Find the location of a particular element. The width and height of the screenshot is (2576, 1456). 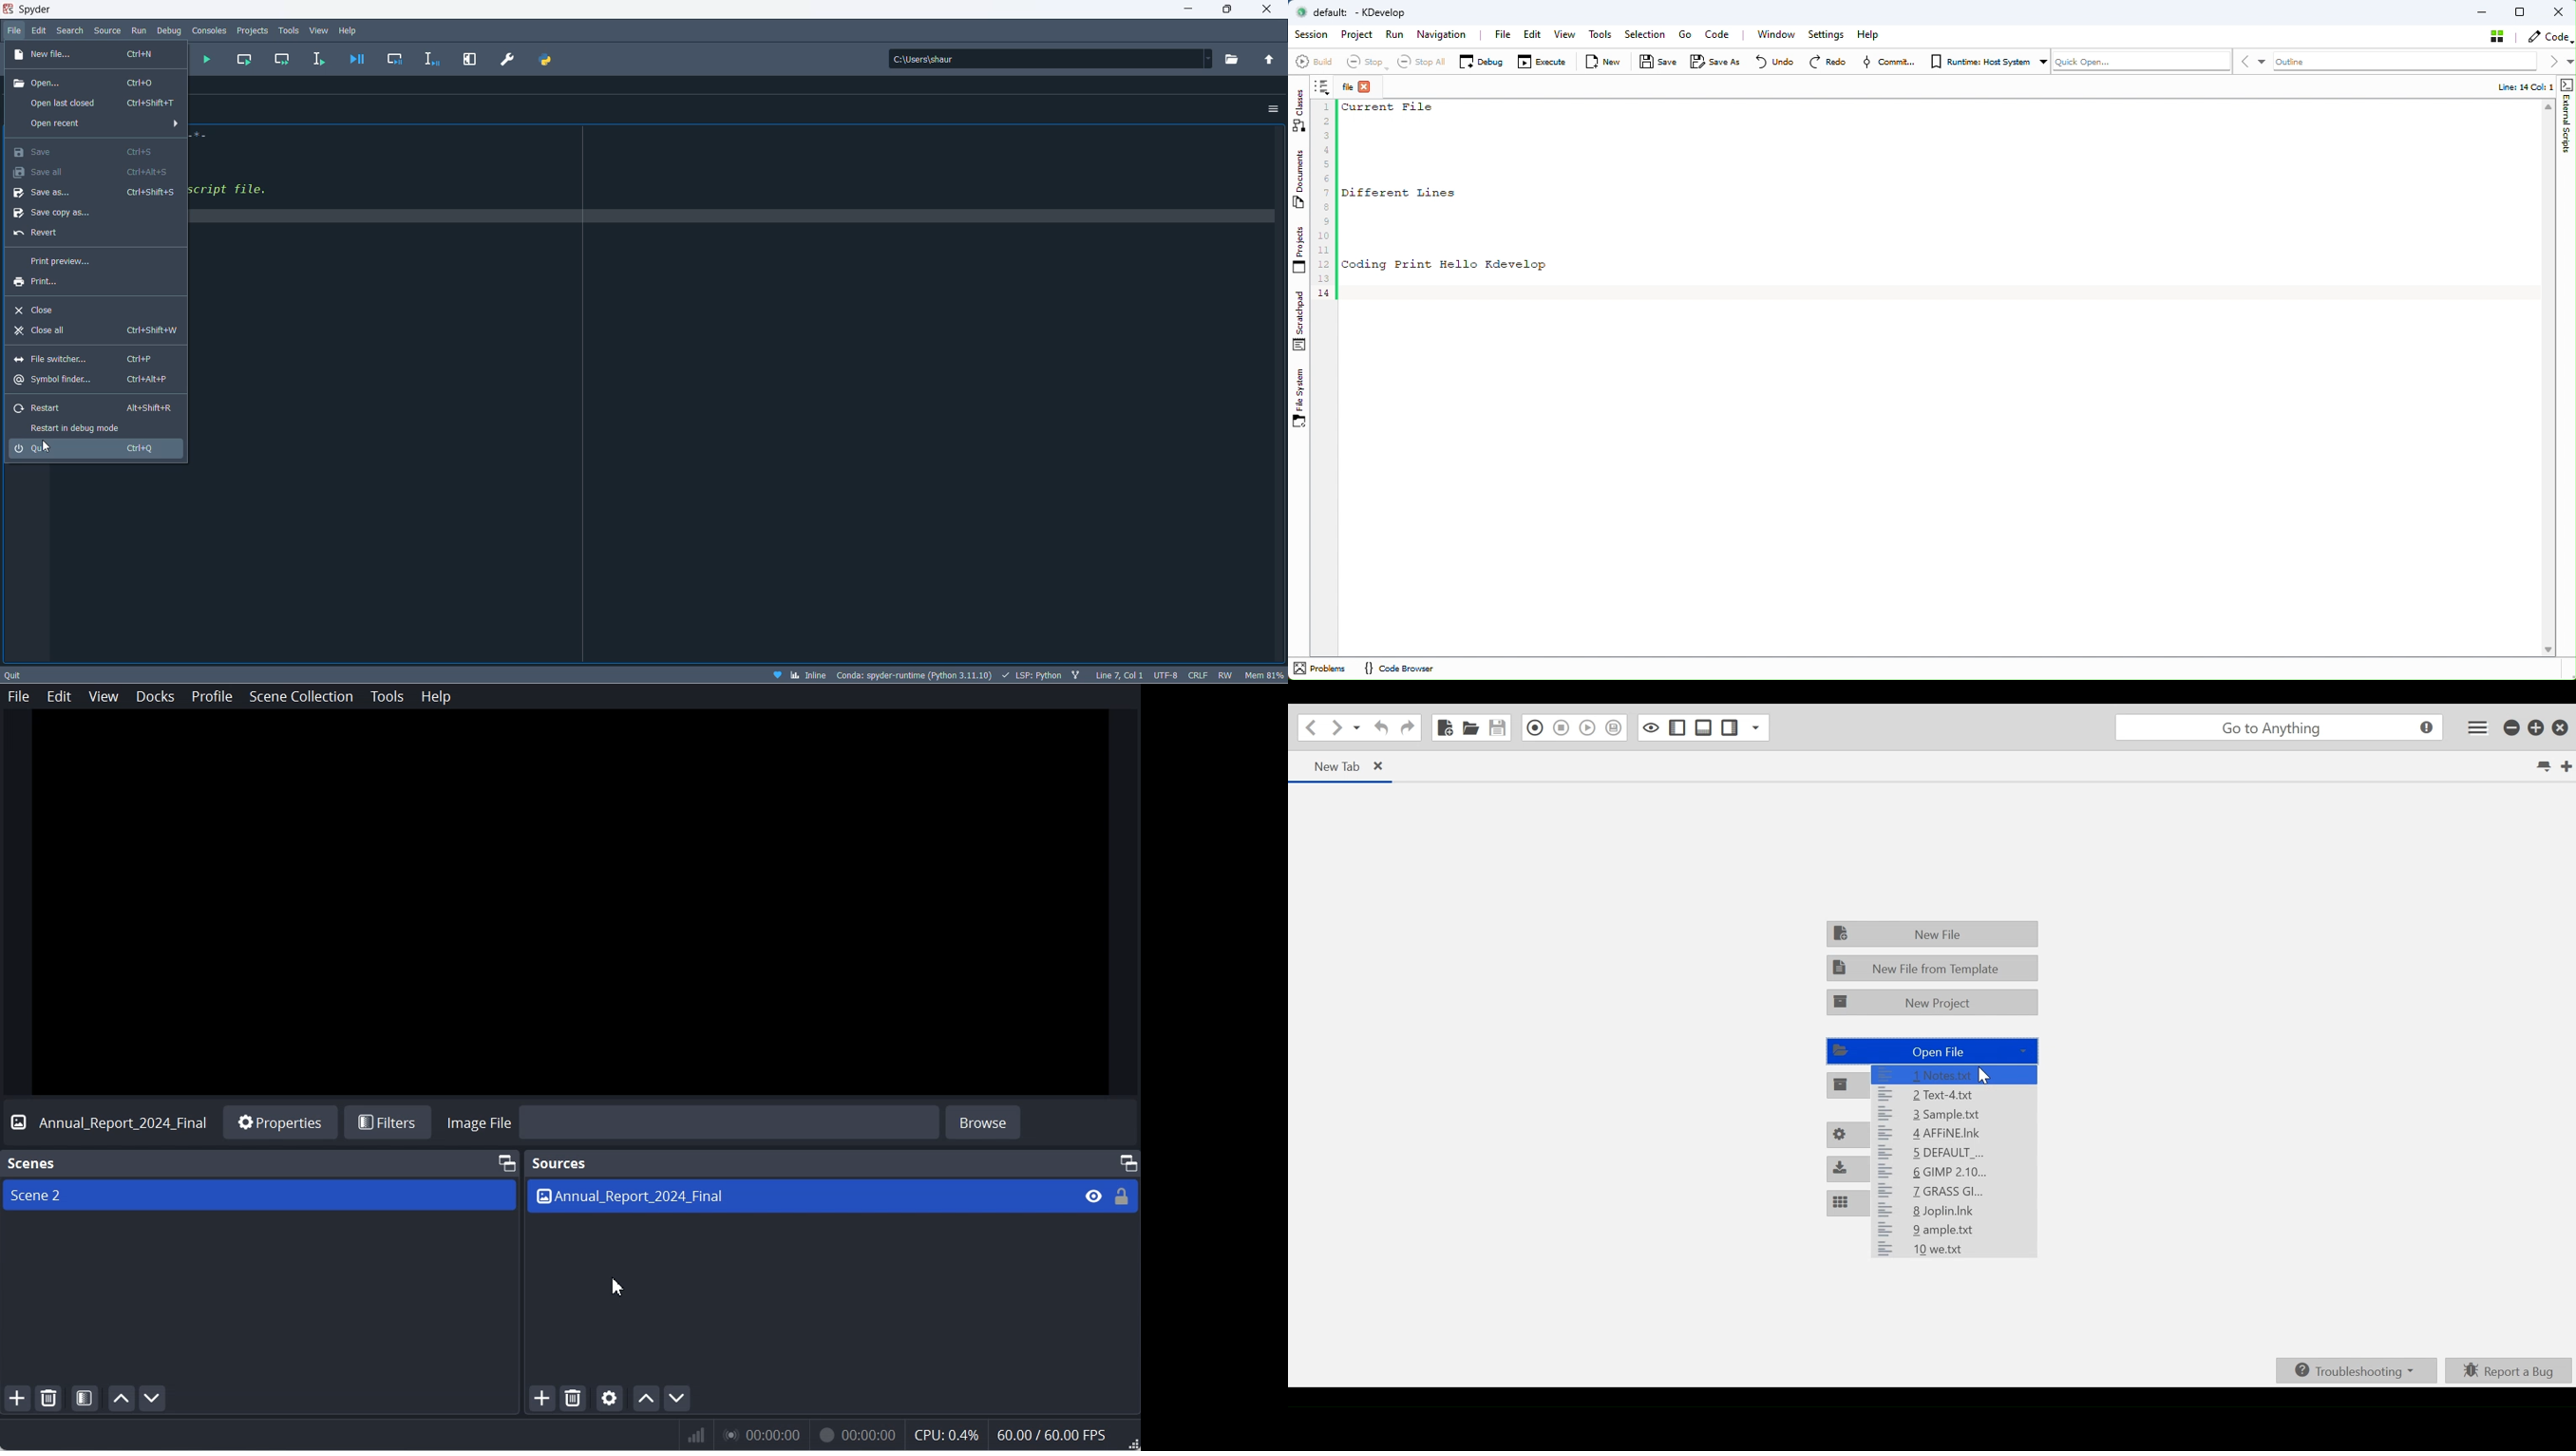

restart is located at coordinates (97, 408).